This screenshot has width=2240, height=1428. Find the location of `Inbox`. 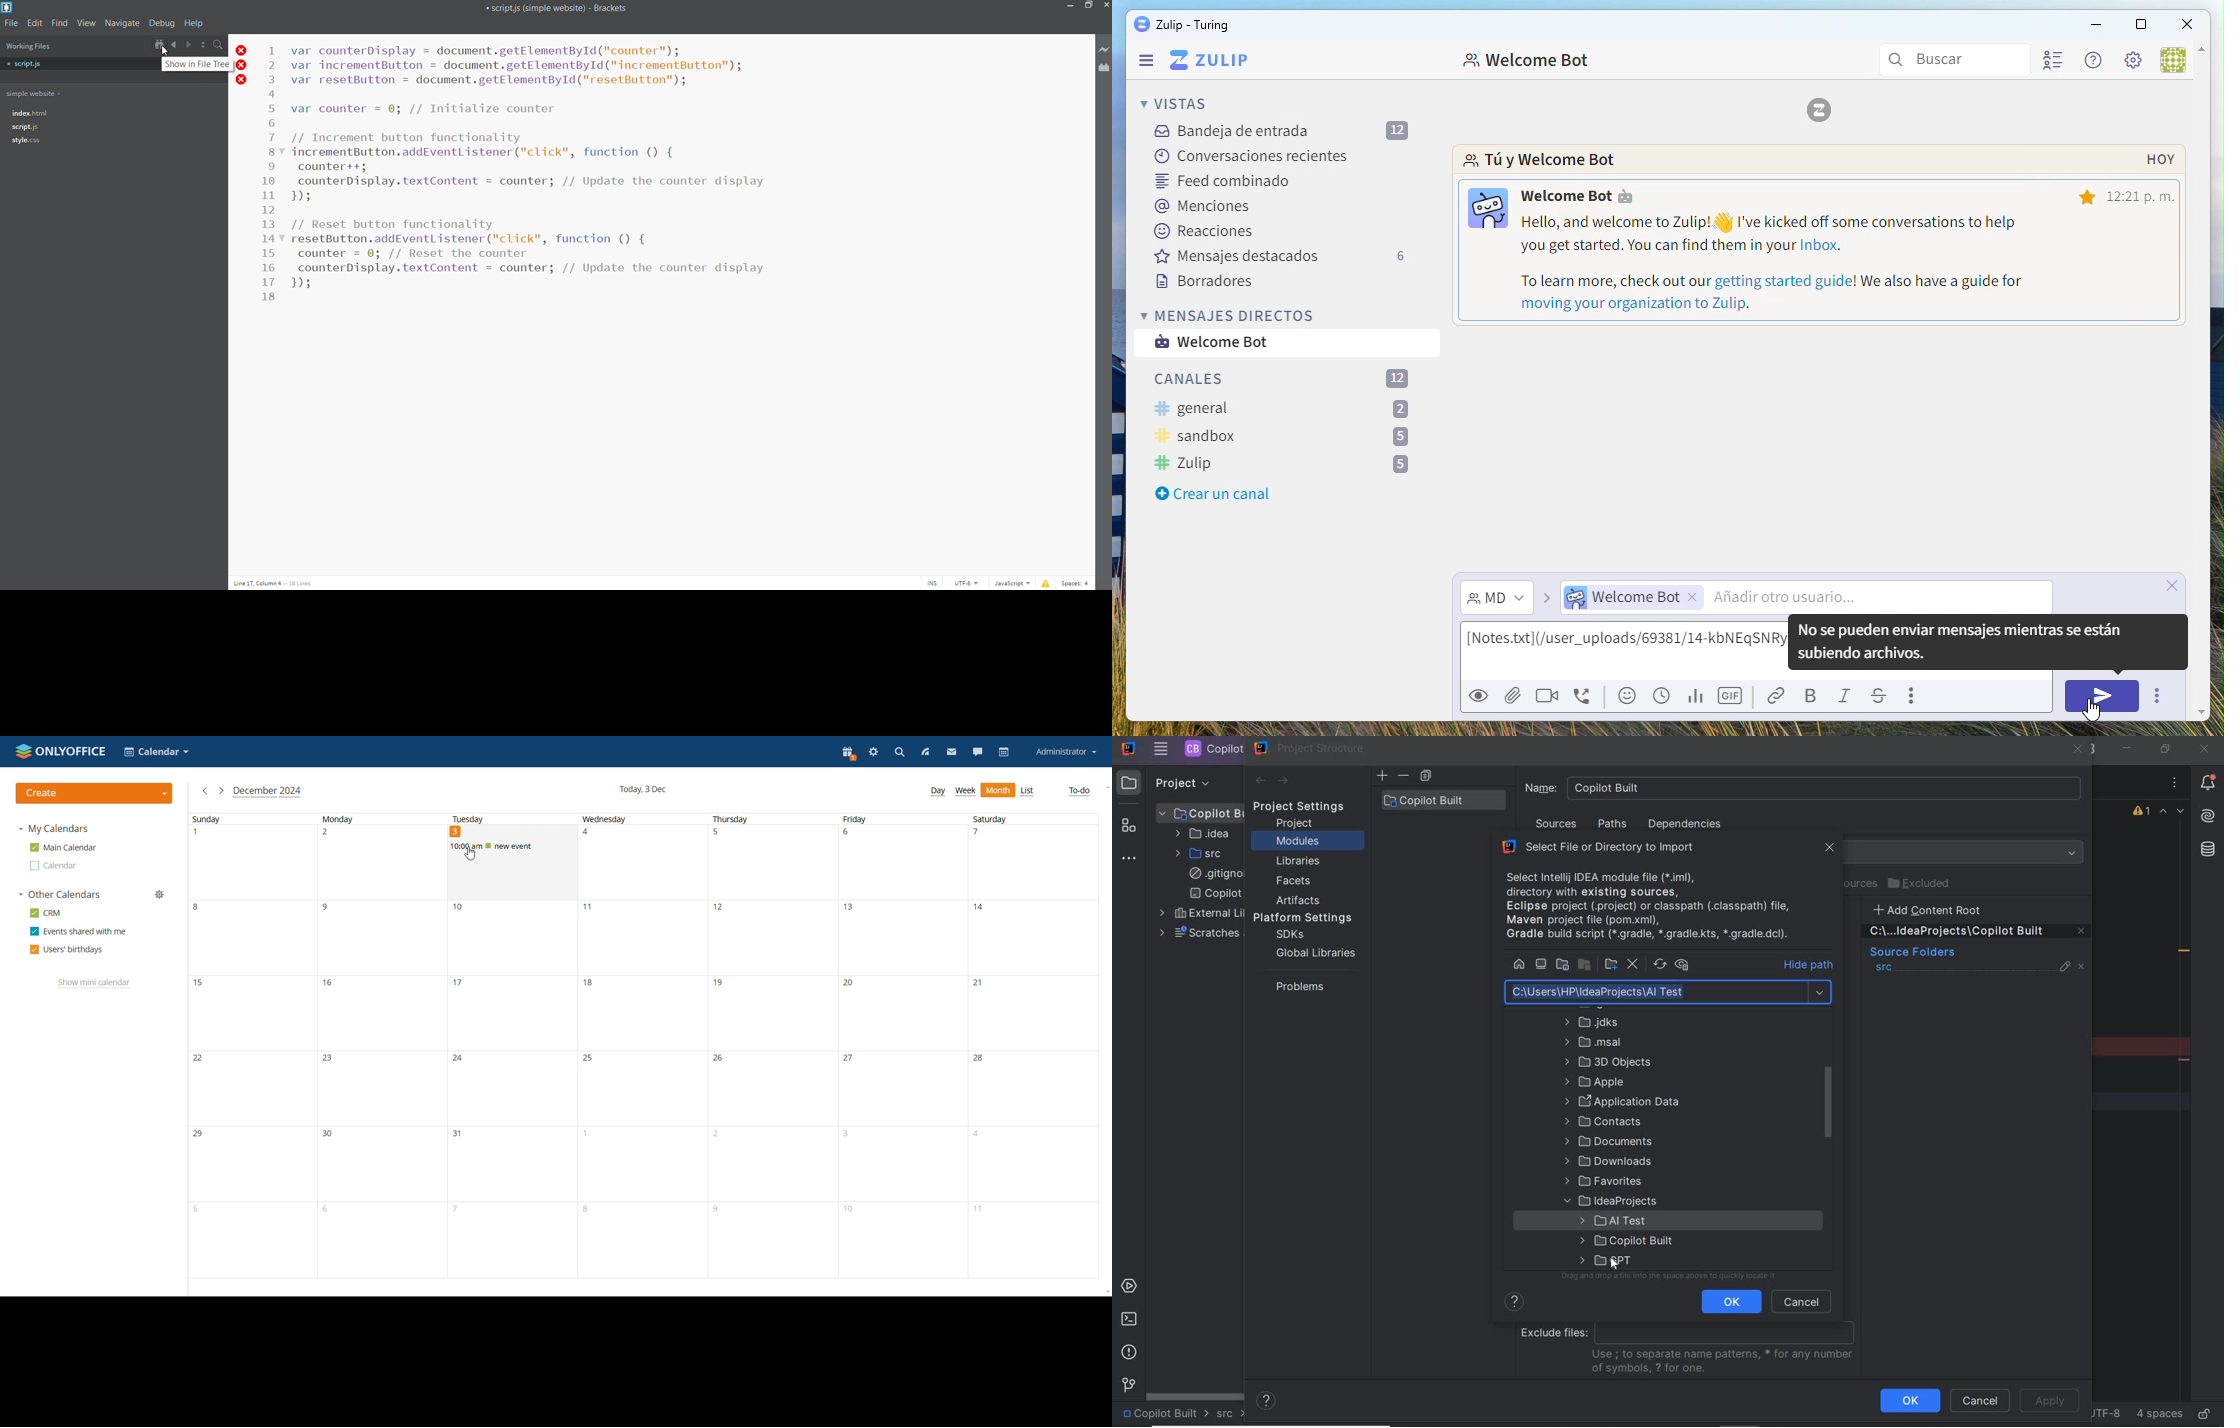

Inbox is located at coordinates (1280, 131).